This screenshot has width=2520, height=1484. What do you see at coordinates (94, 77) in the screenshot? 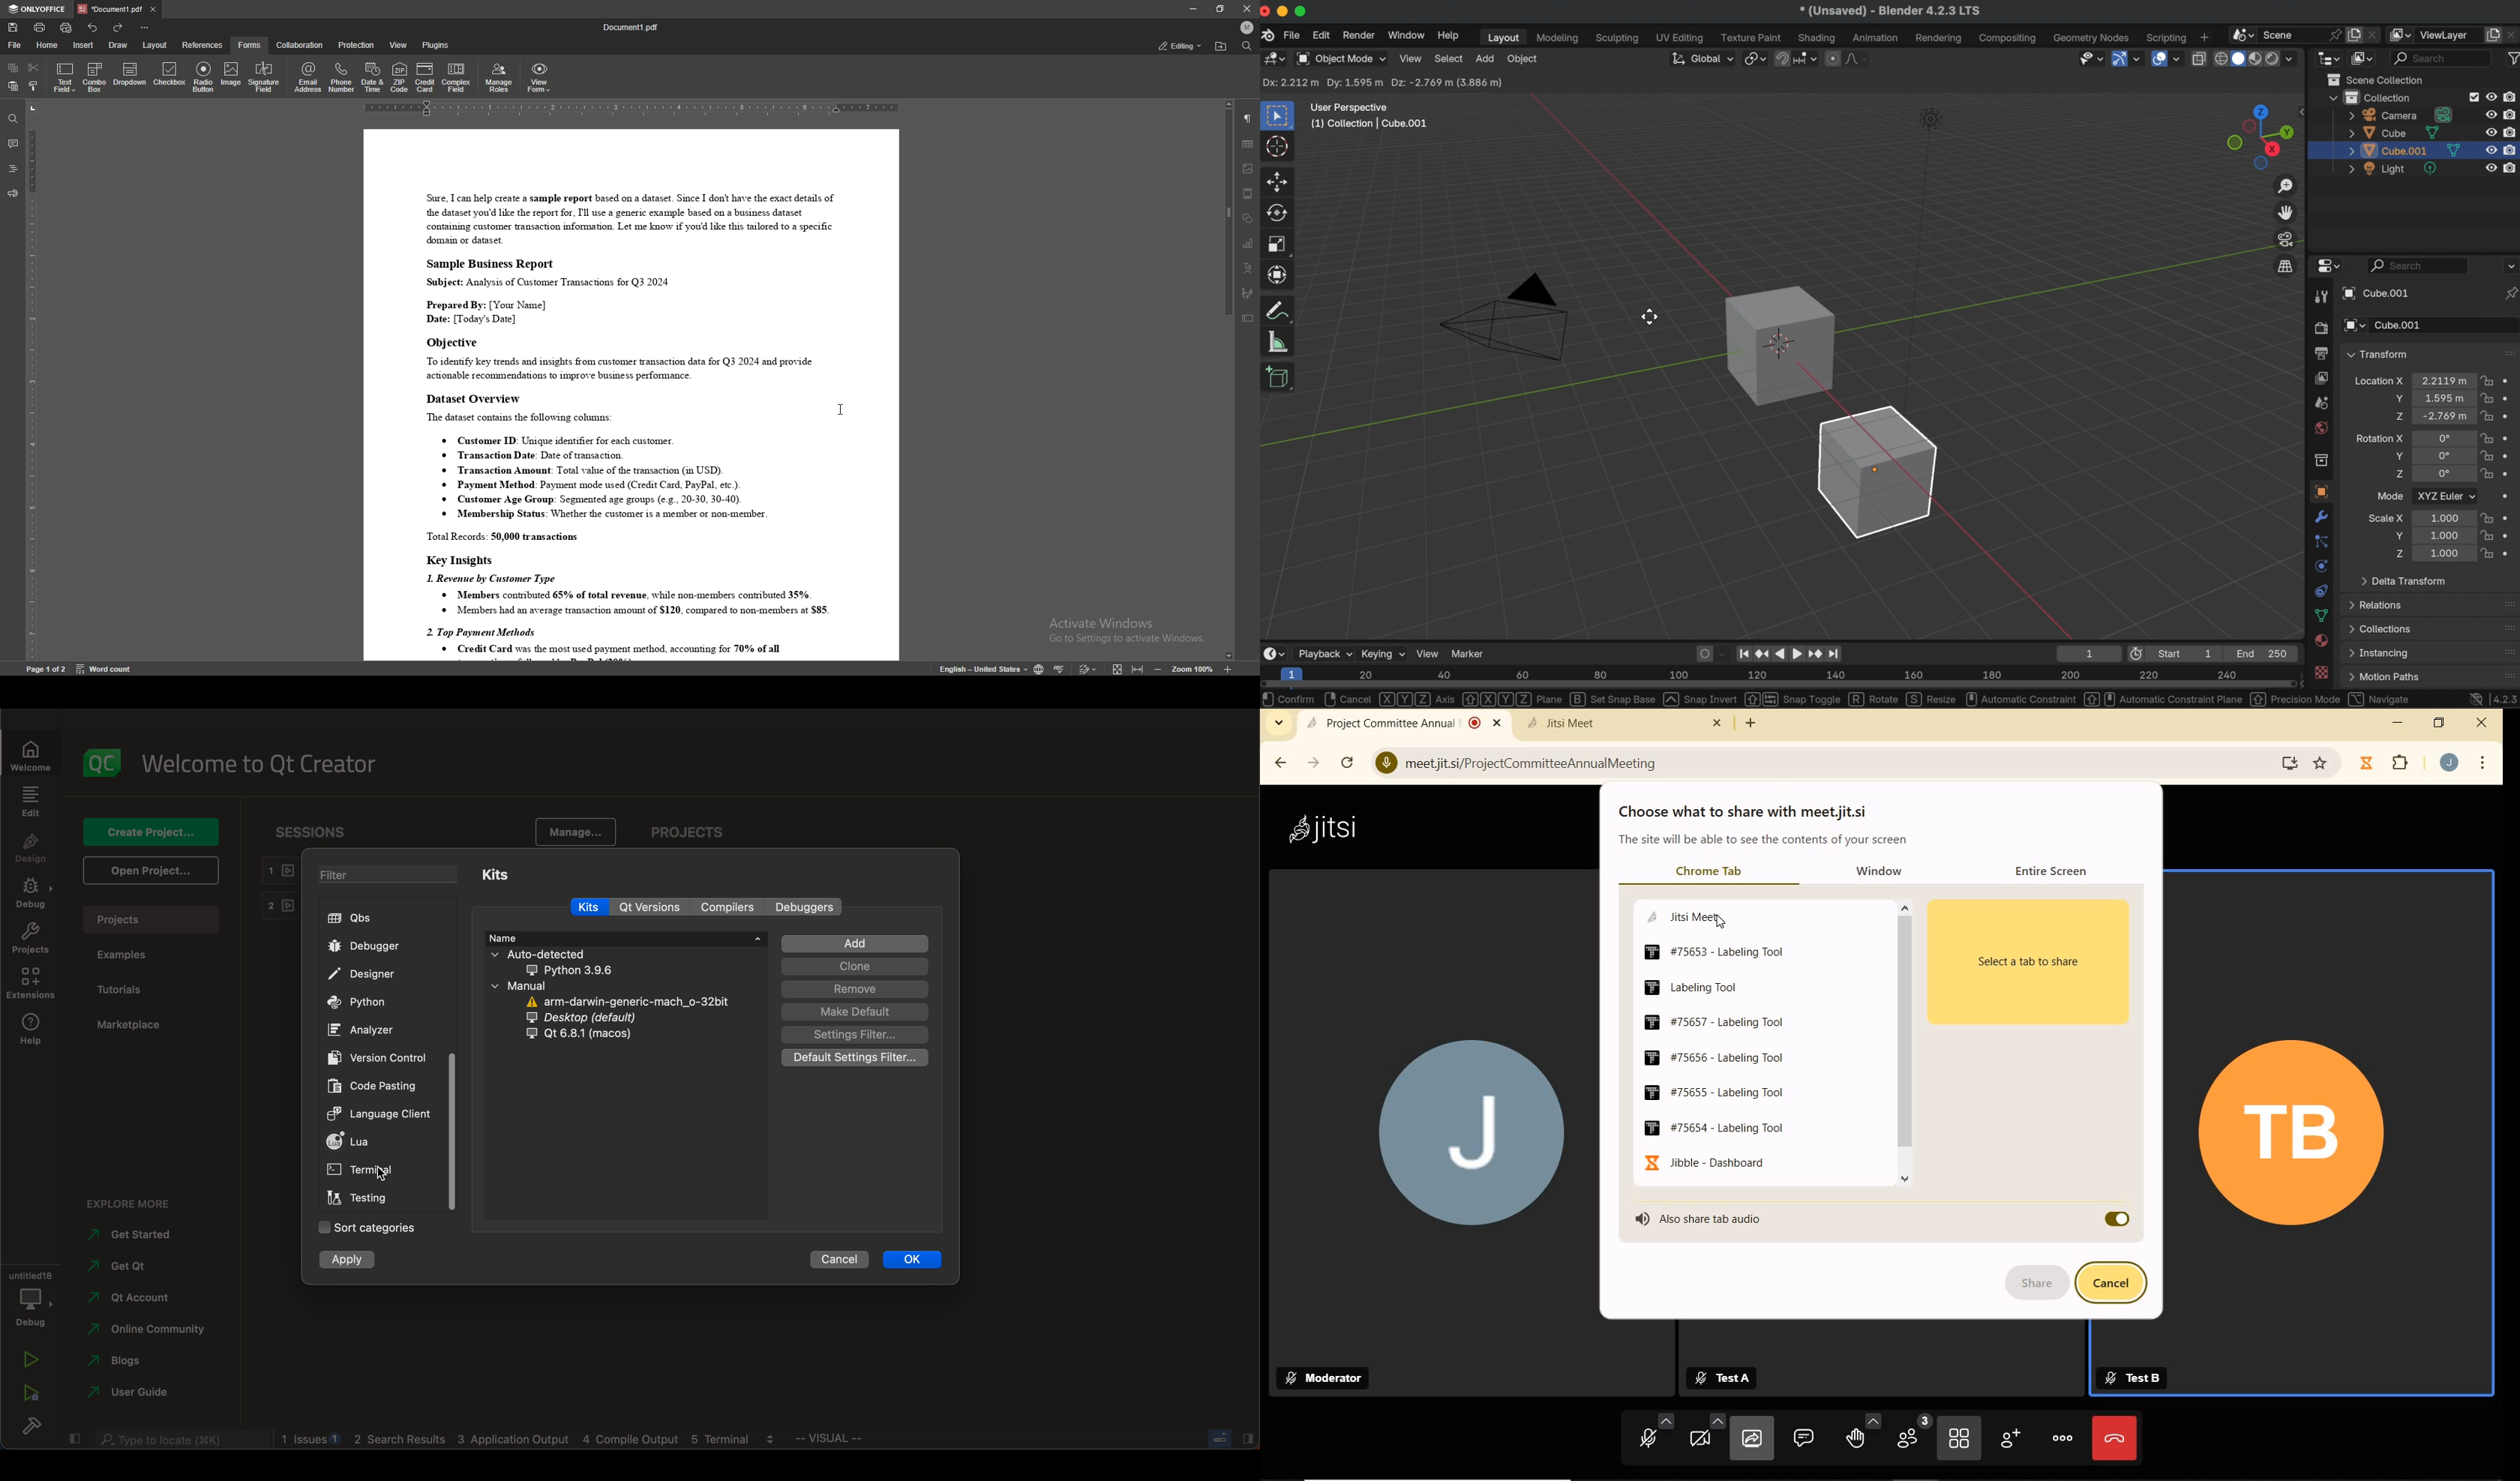
I see `combo box` at bounding box center [94, 77].